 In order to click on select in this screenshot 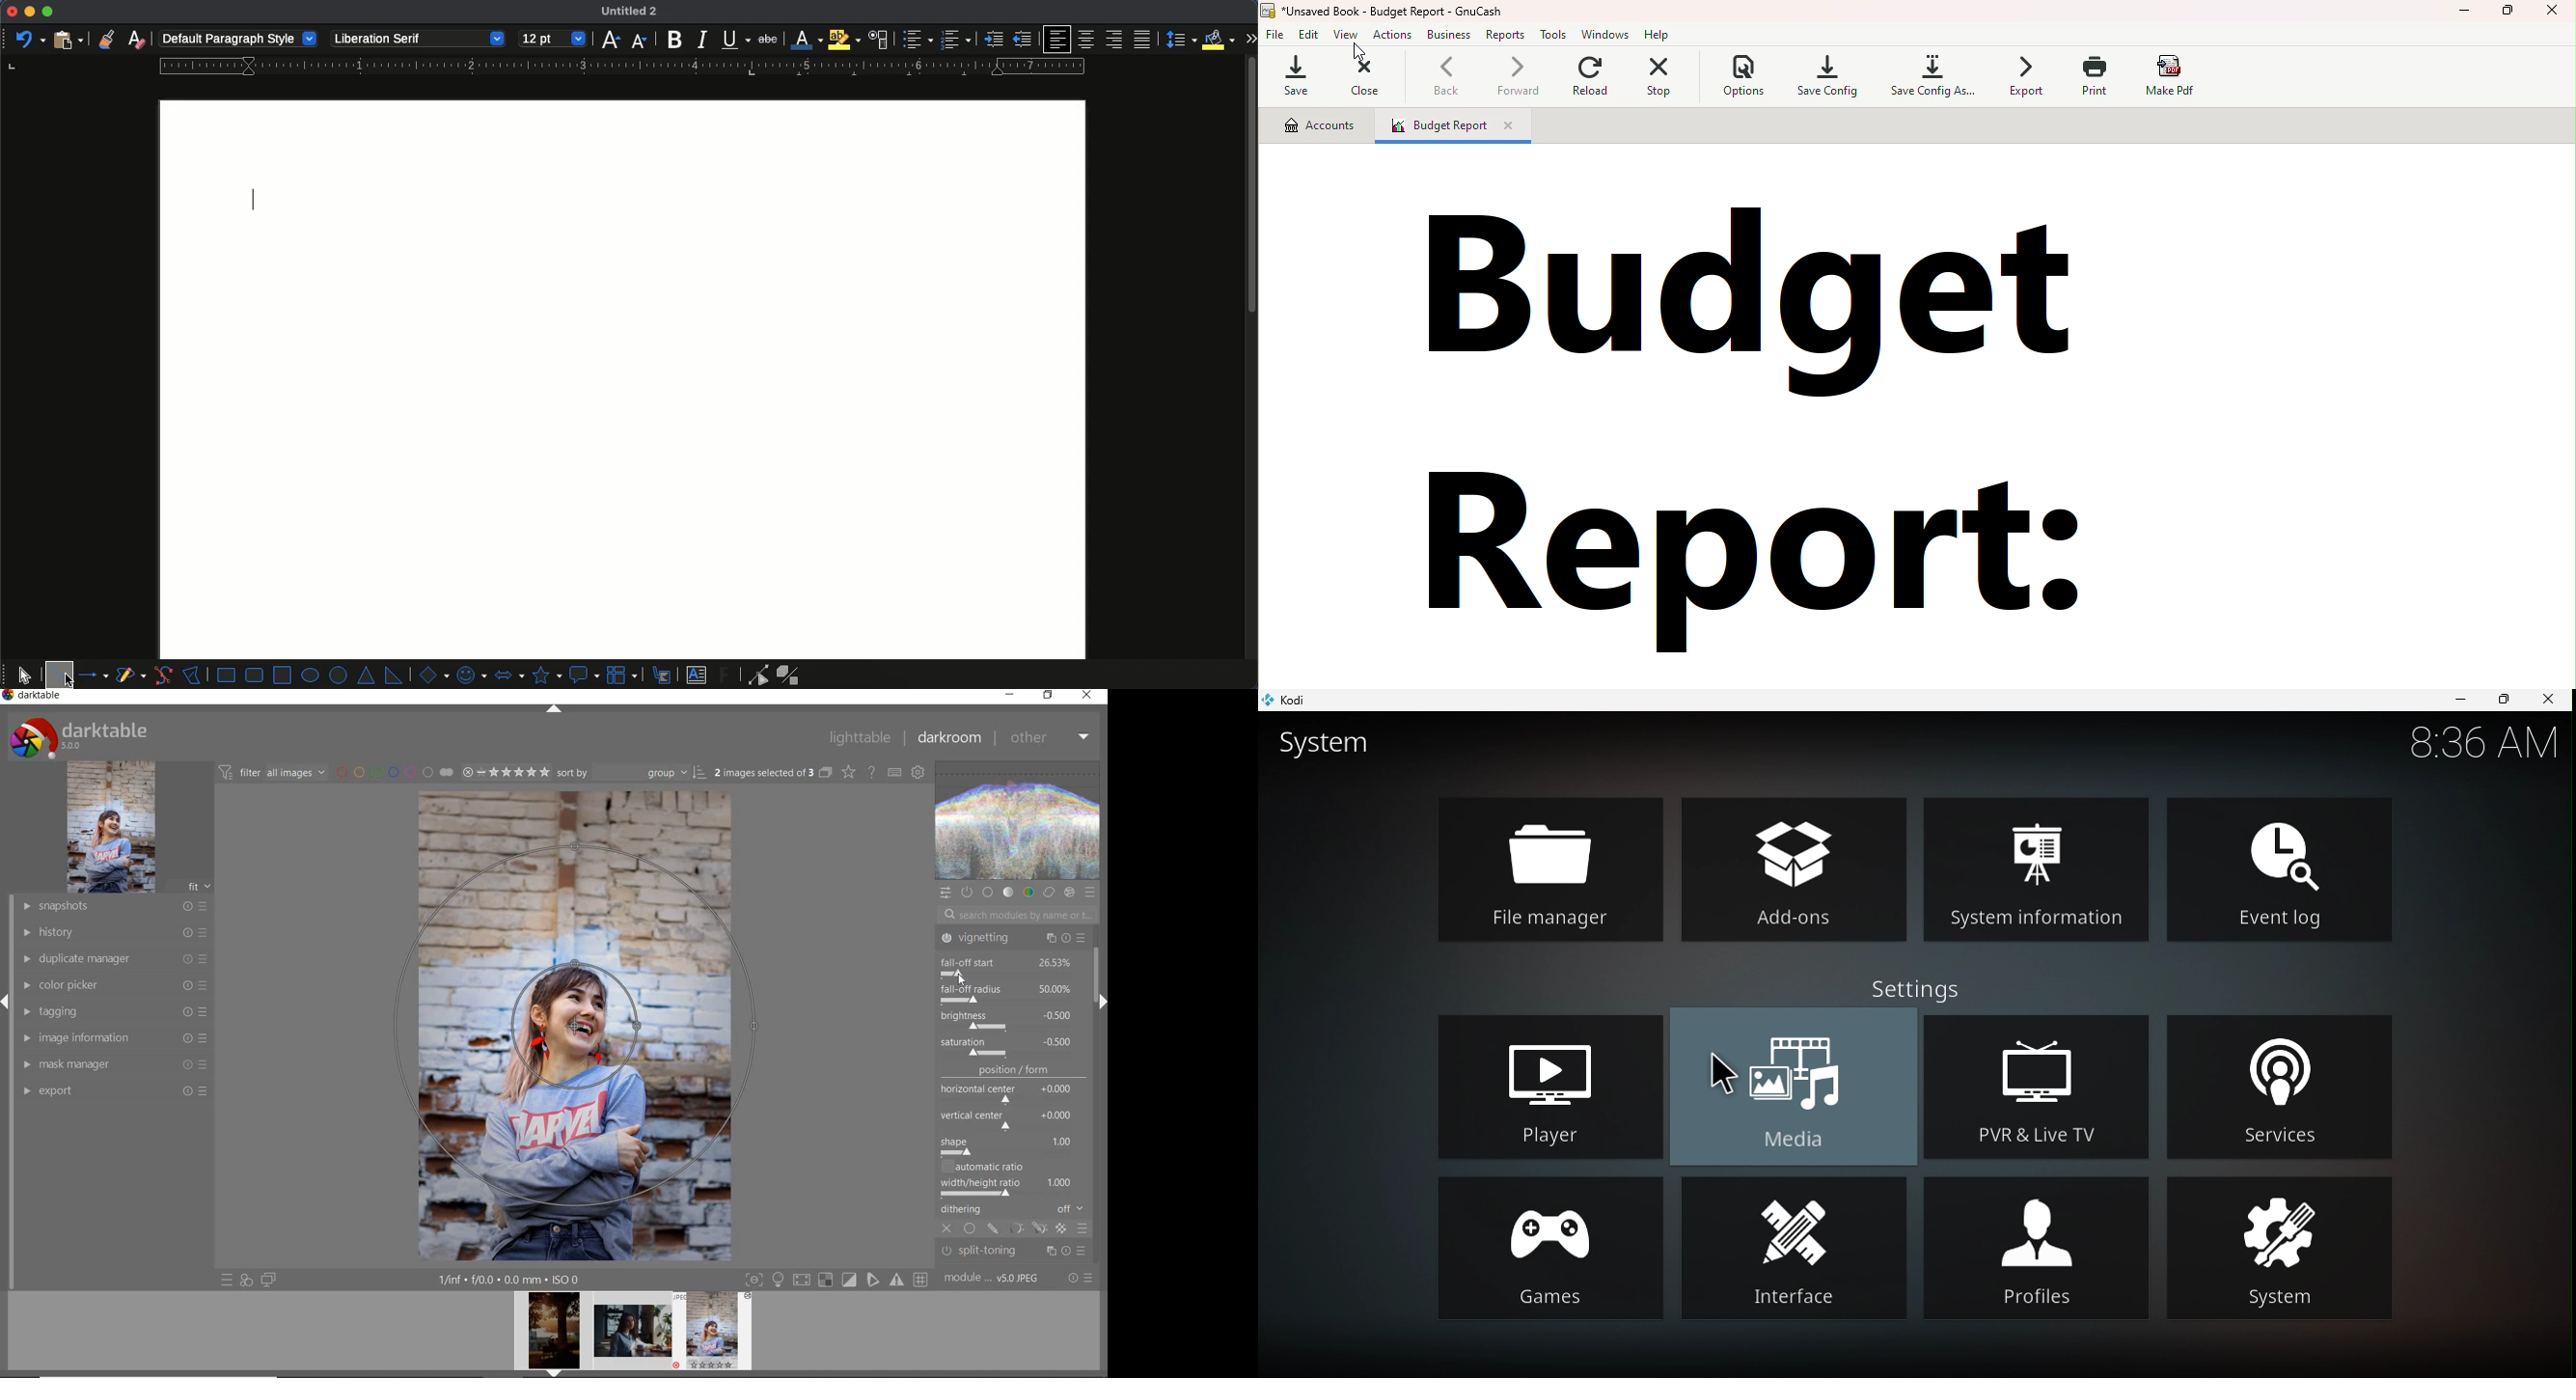, I will do `click(24, 672)`.